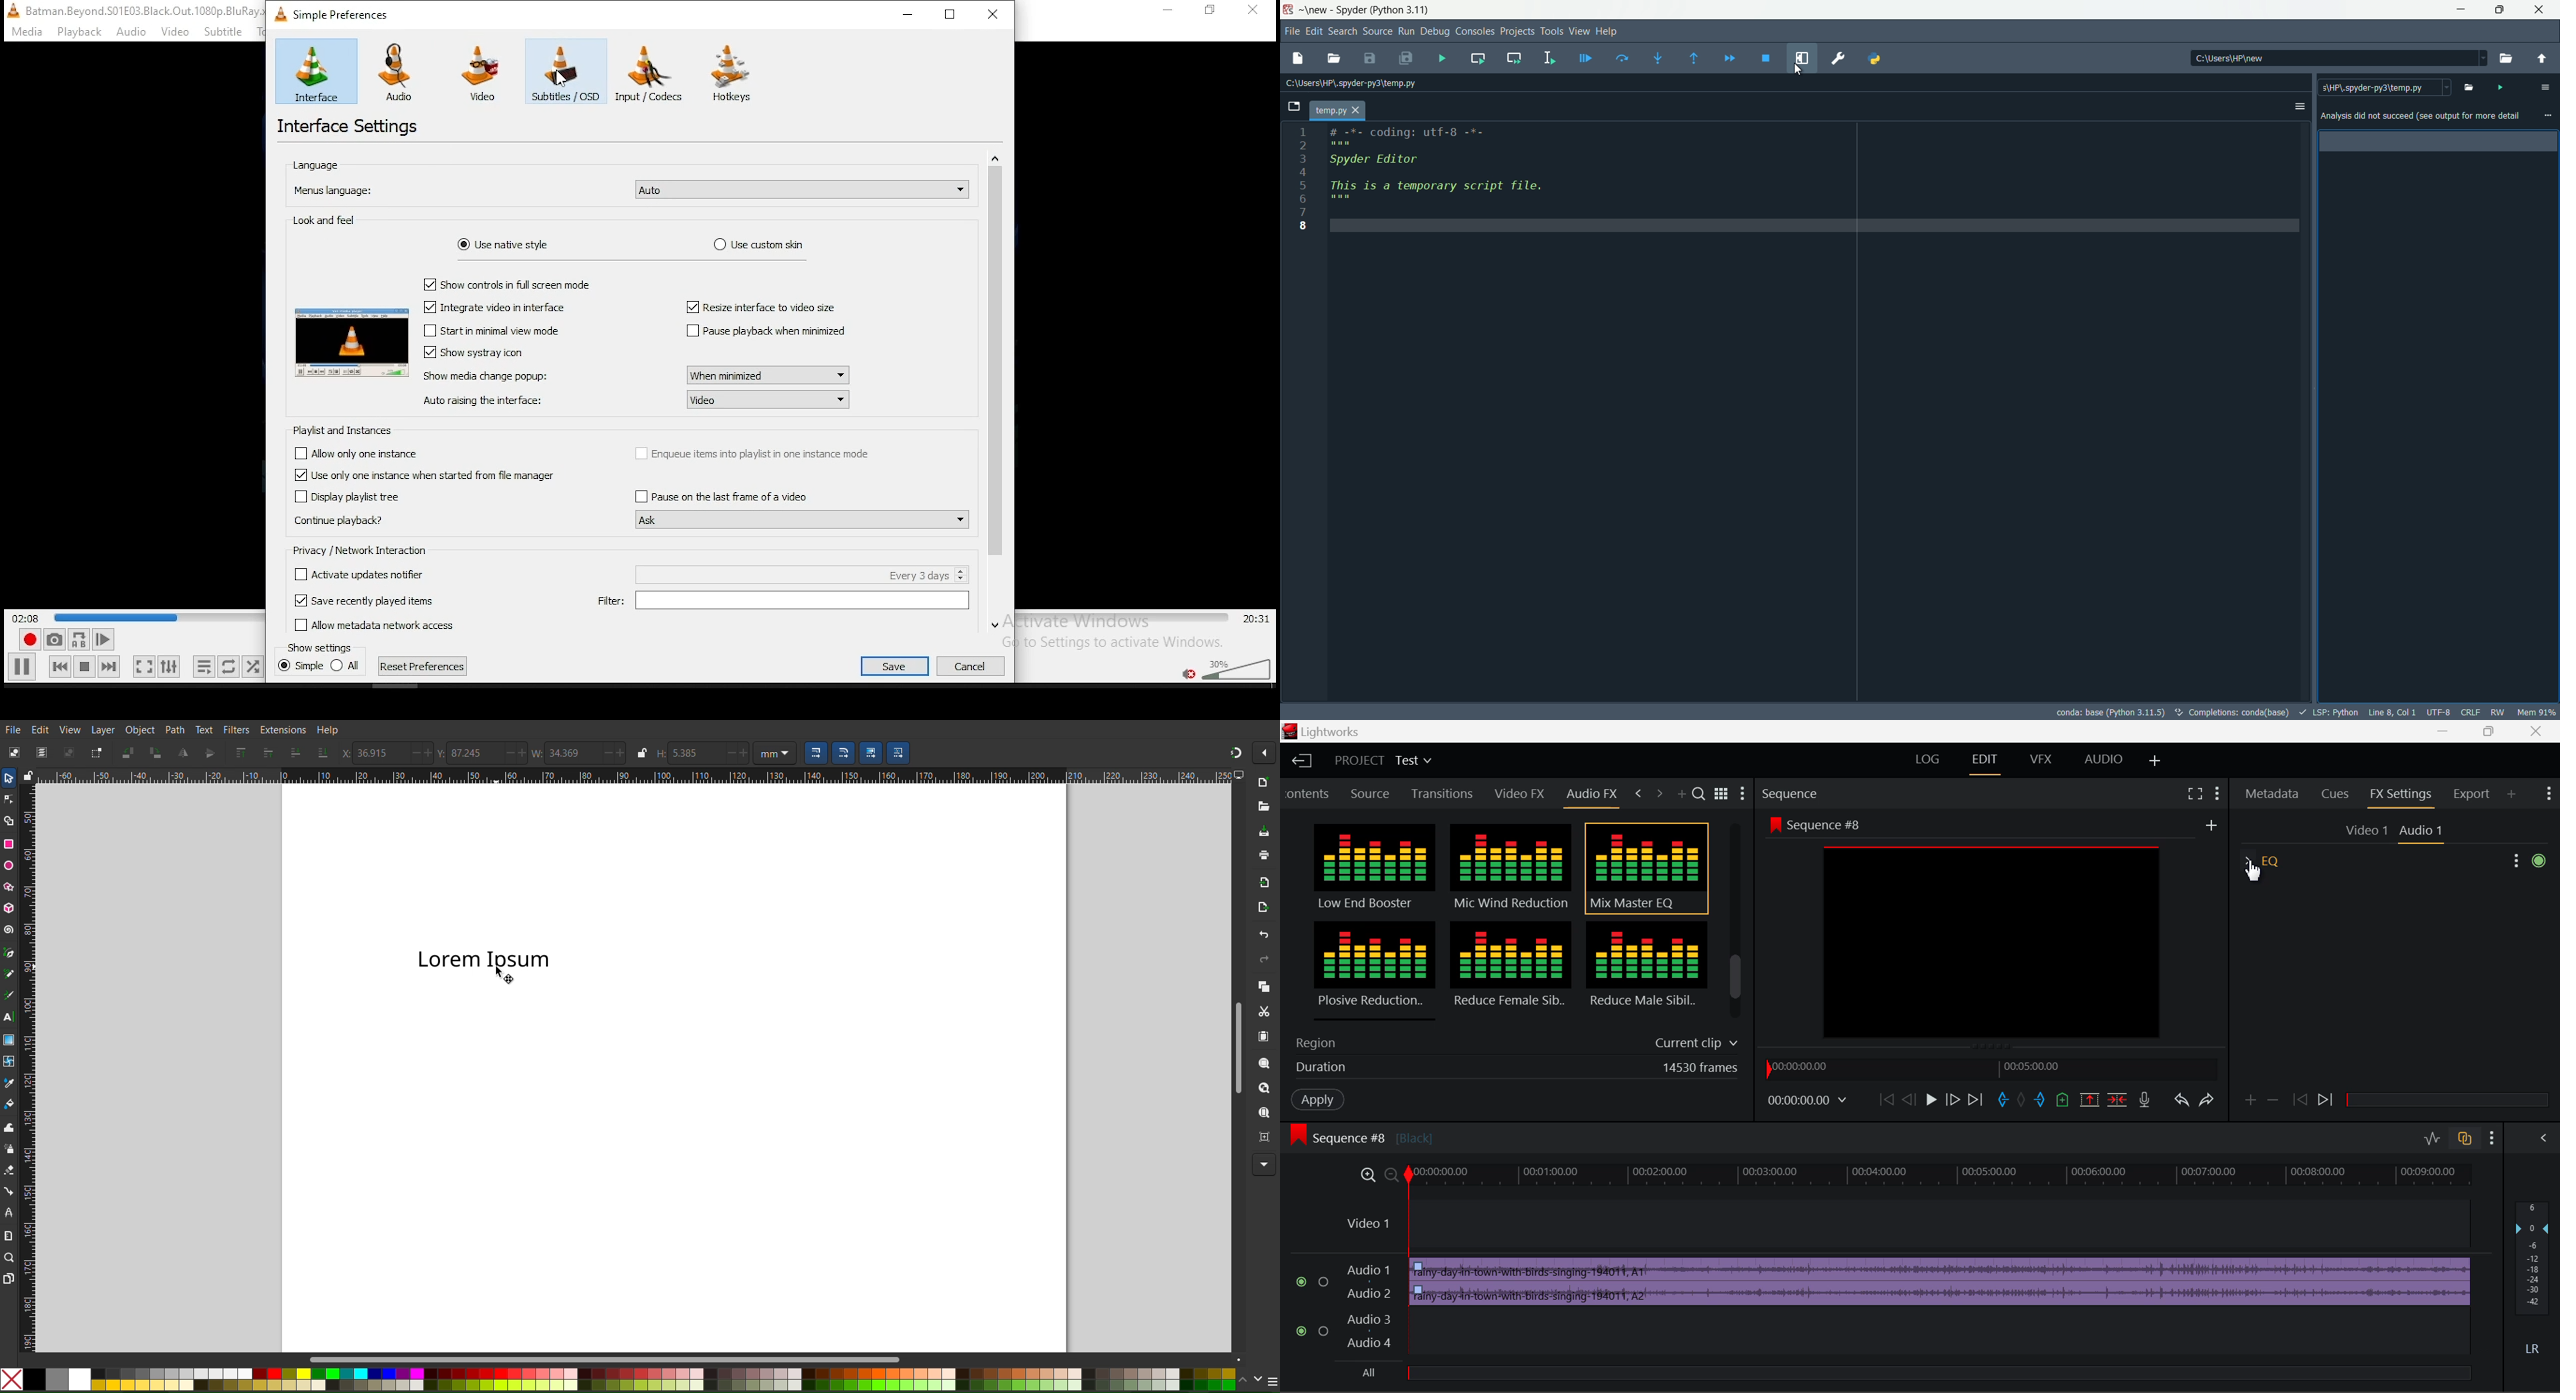  What do you see at coordinates (9, 1016) in the screenshot?
I see `Text Tool` at bounding box center [9, 1016].